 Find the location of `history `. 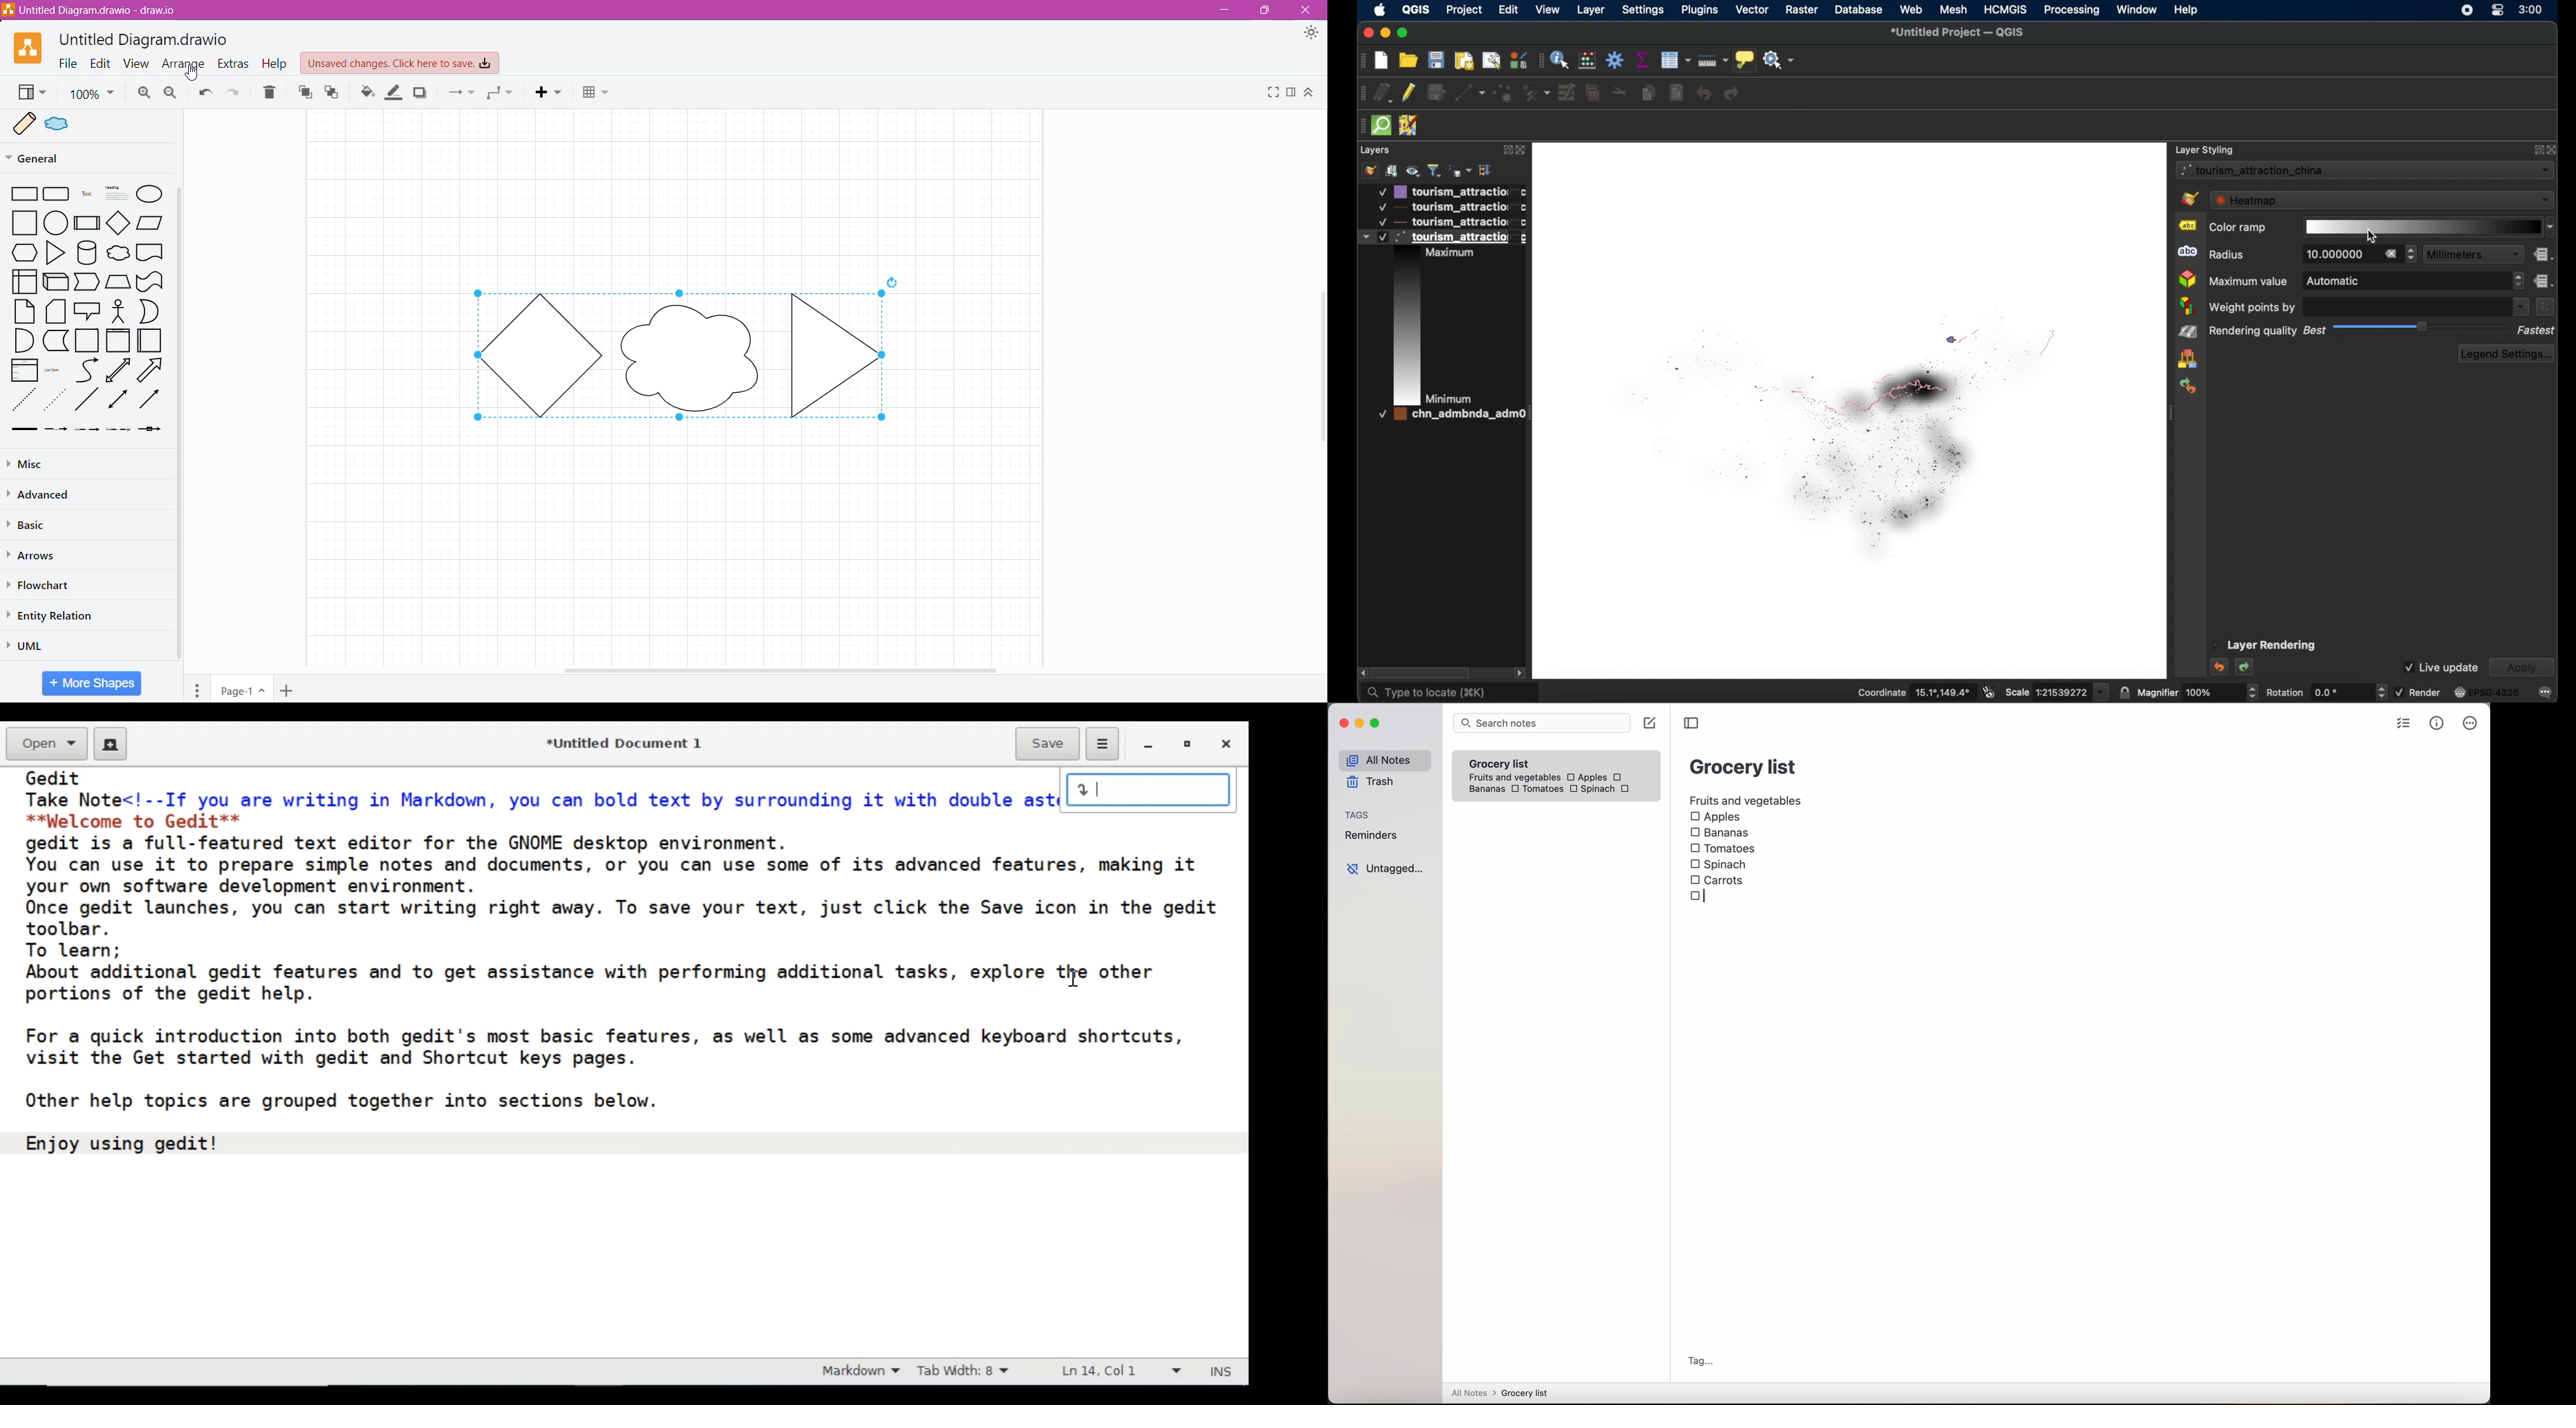

history  is located at coordinates (2190, 385).